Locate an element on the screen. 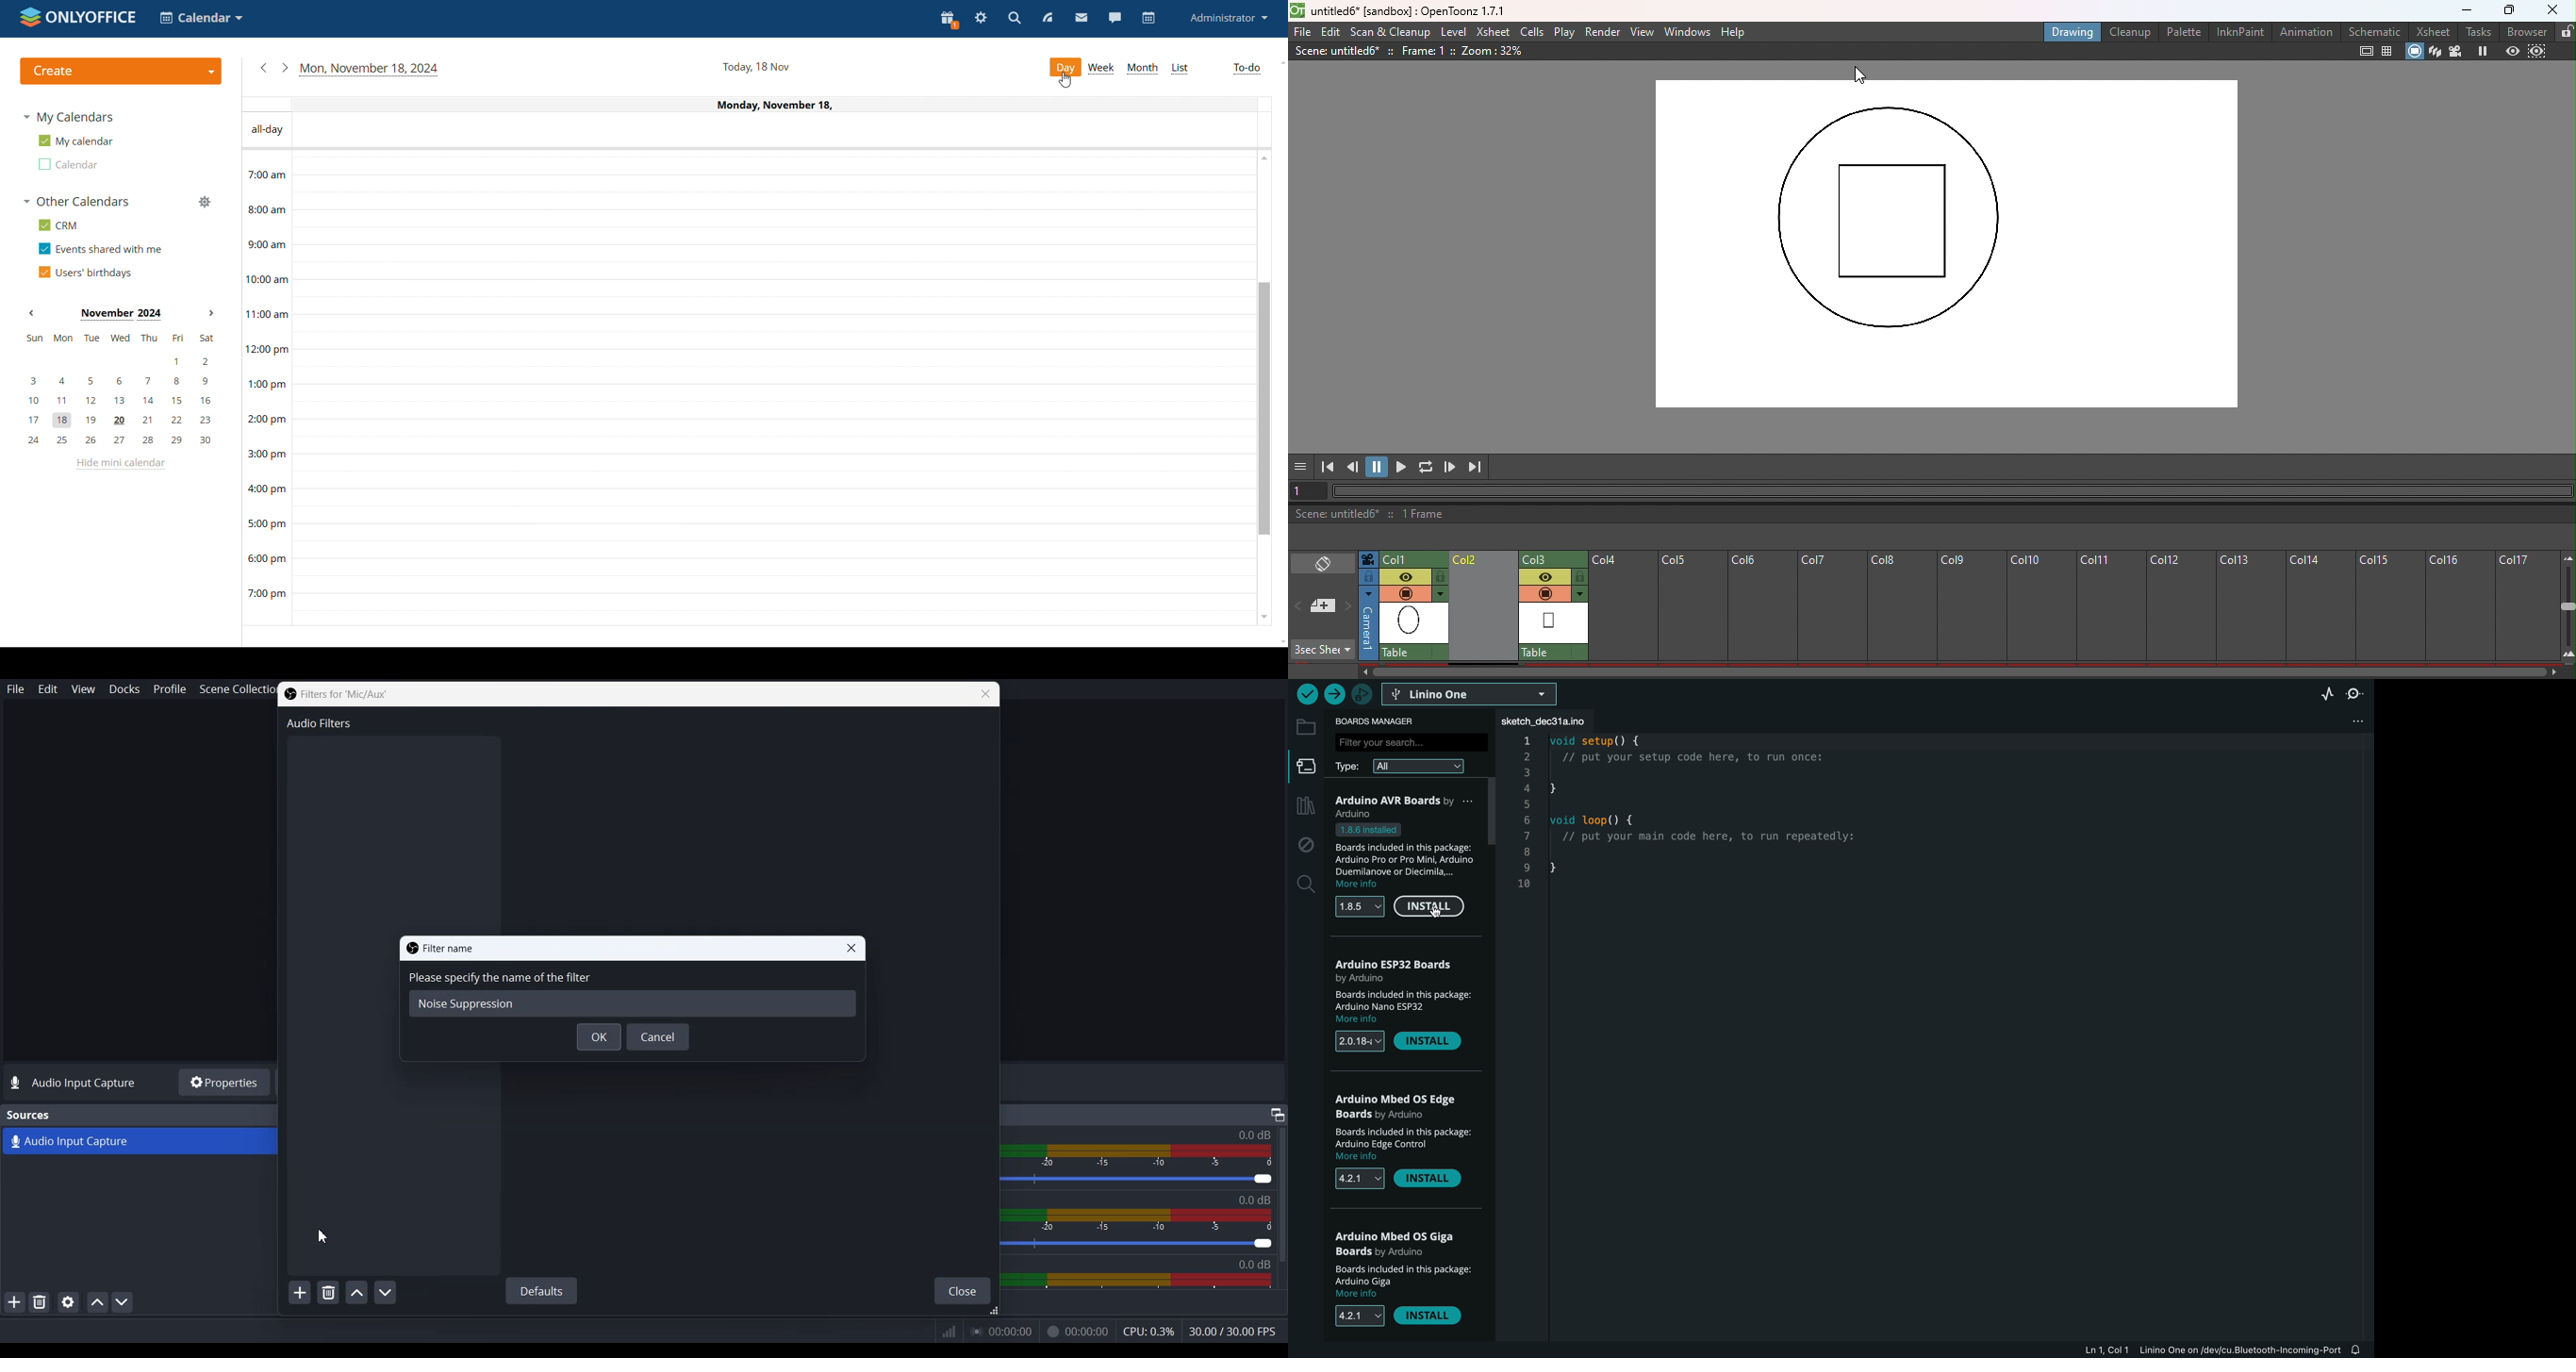 The height and width of the screenshot is (1372, 2576). Move filter down is located at coordinates (385, 1292).